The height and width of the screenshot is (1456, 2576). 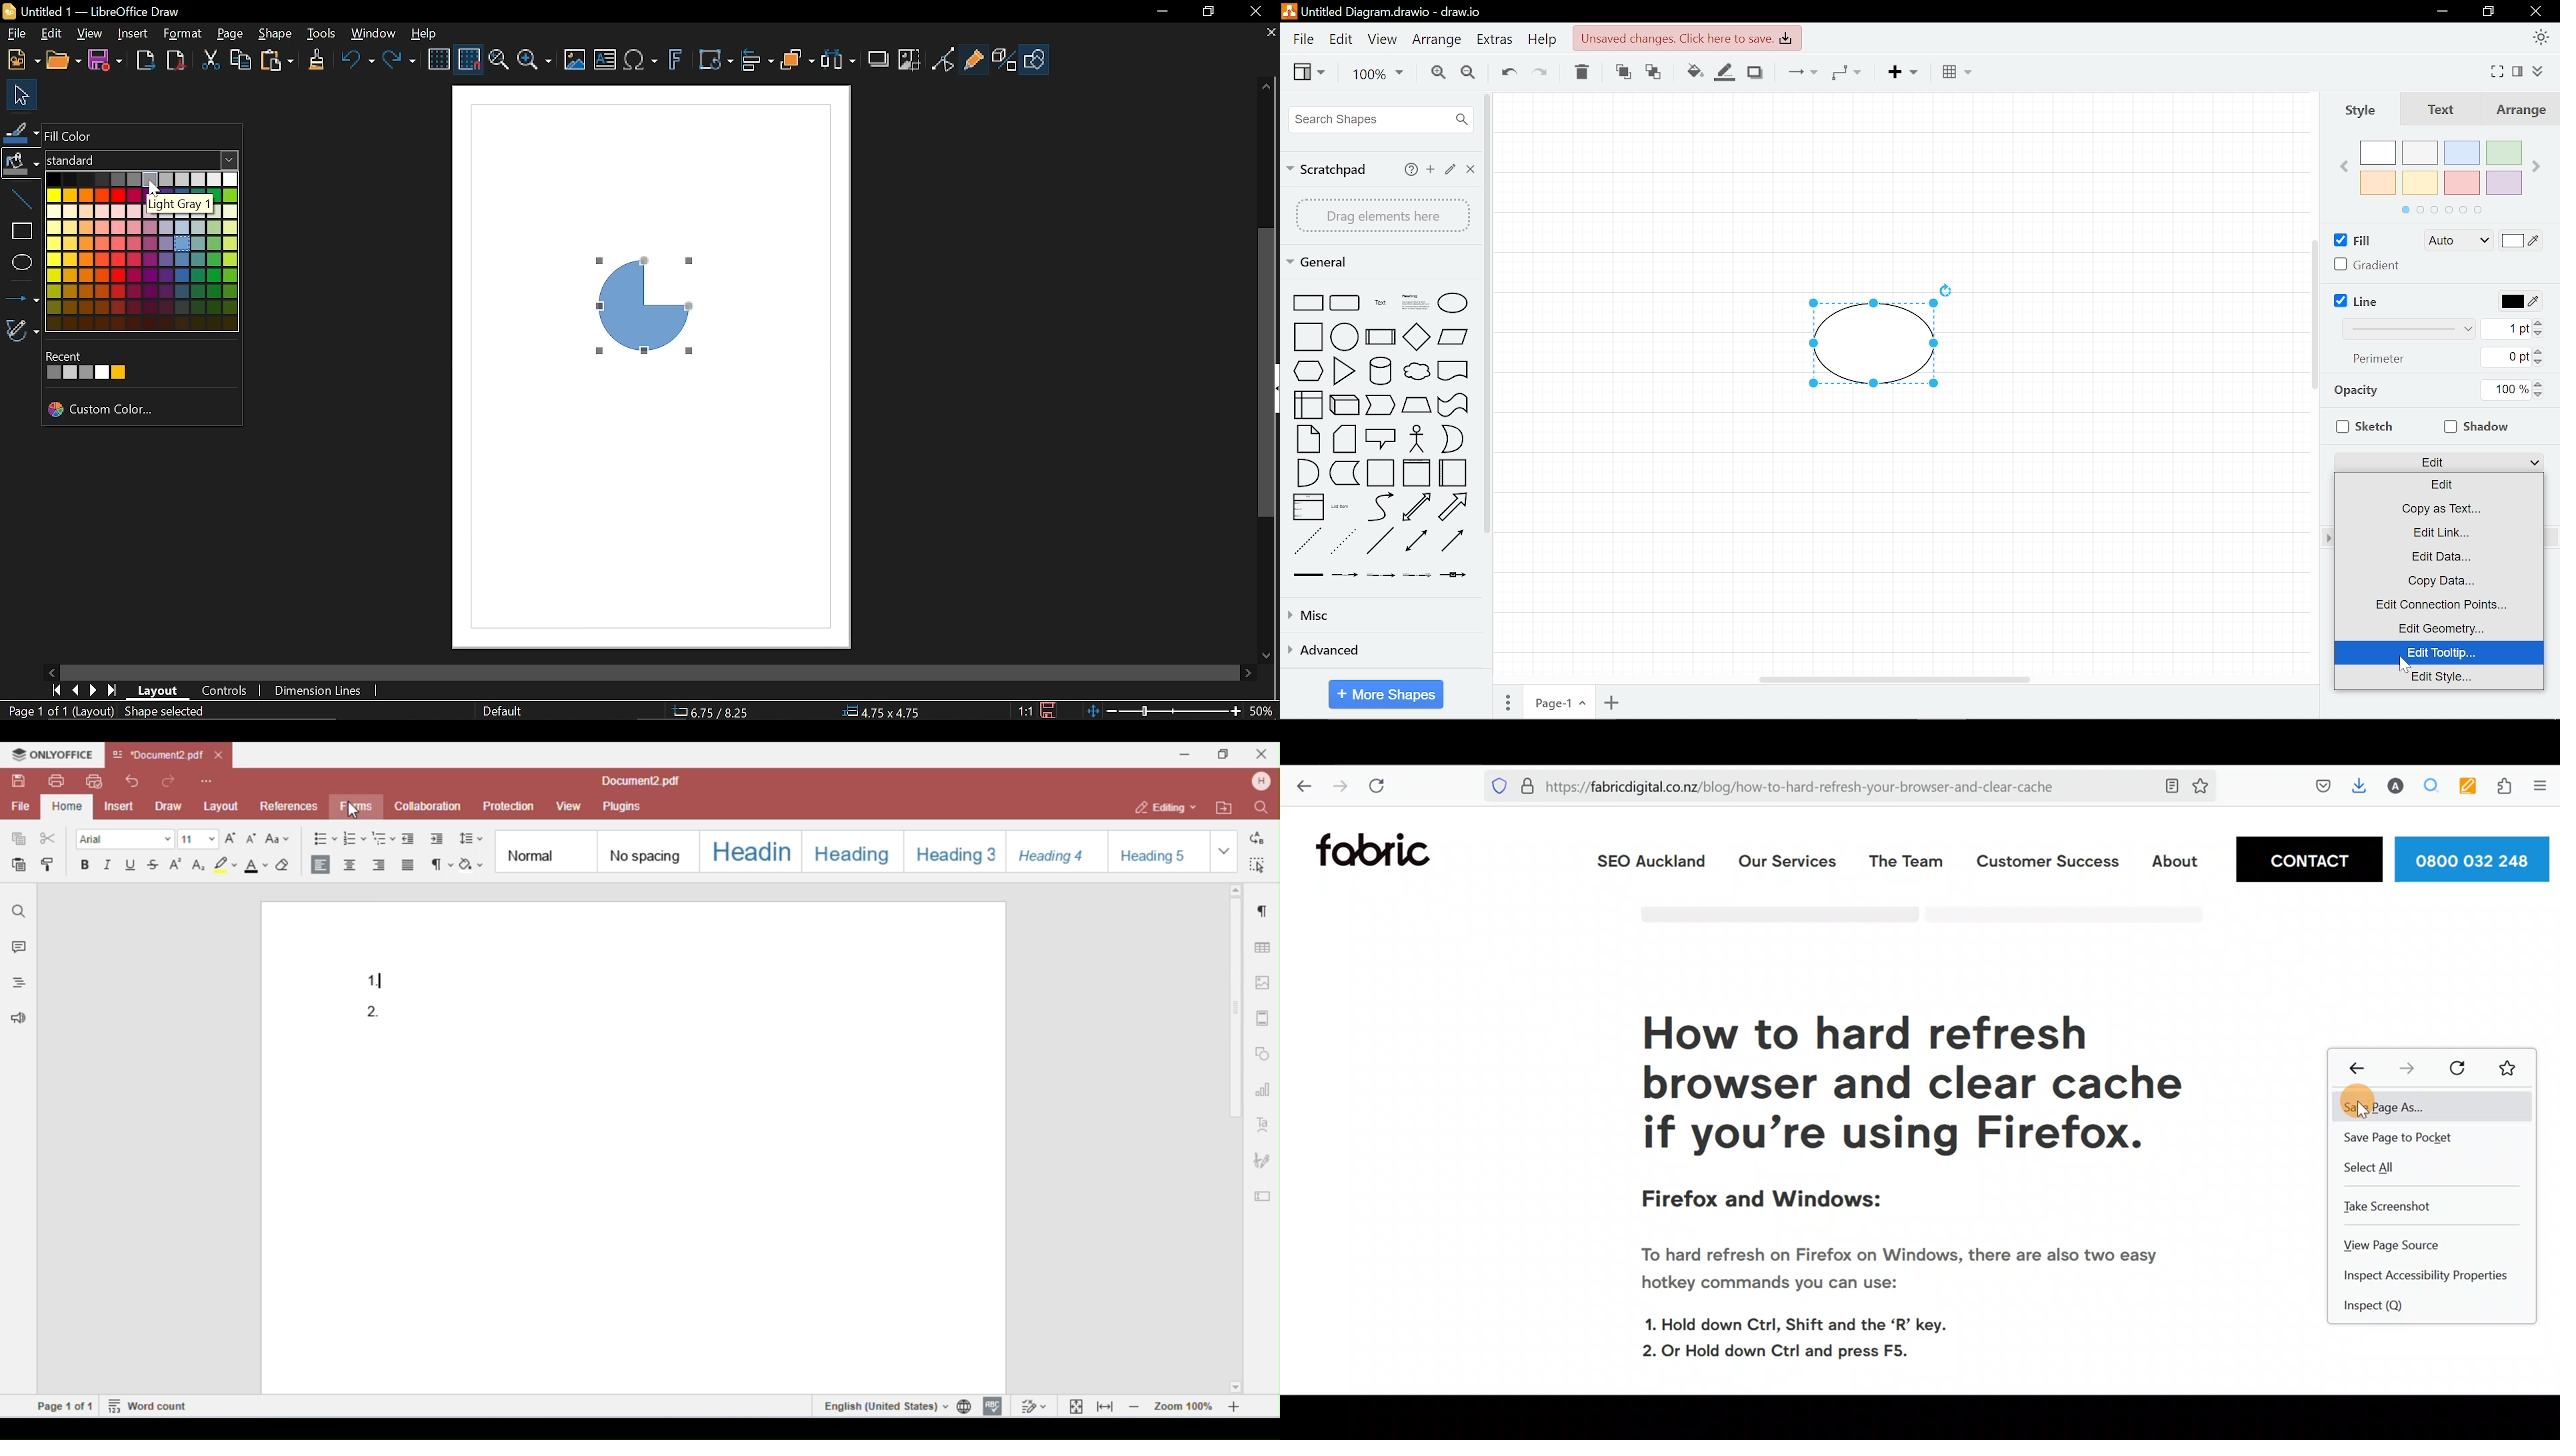 I want to click on circle, so click(x=1345, y=336).